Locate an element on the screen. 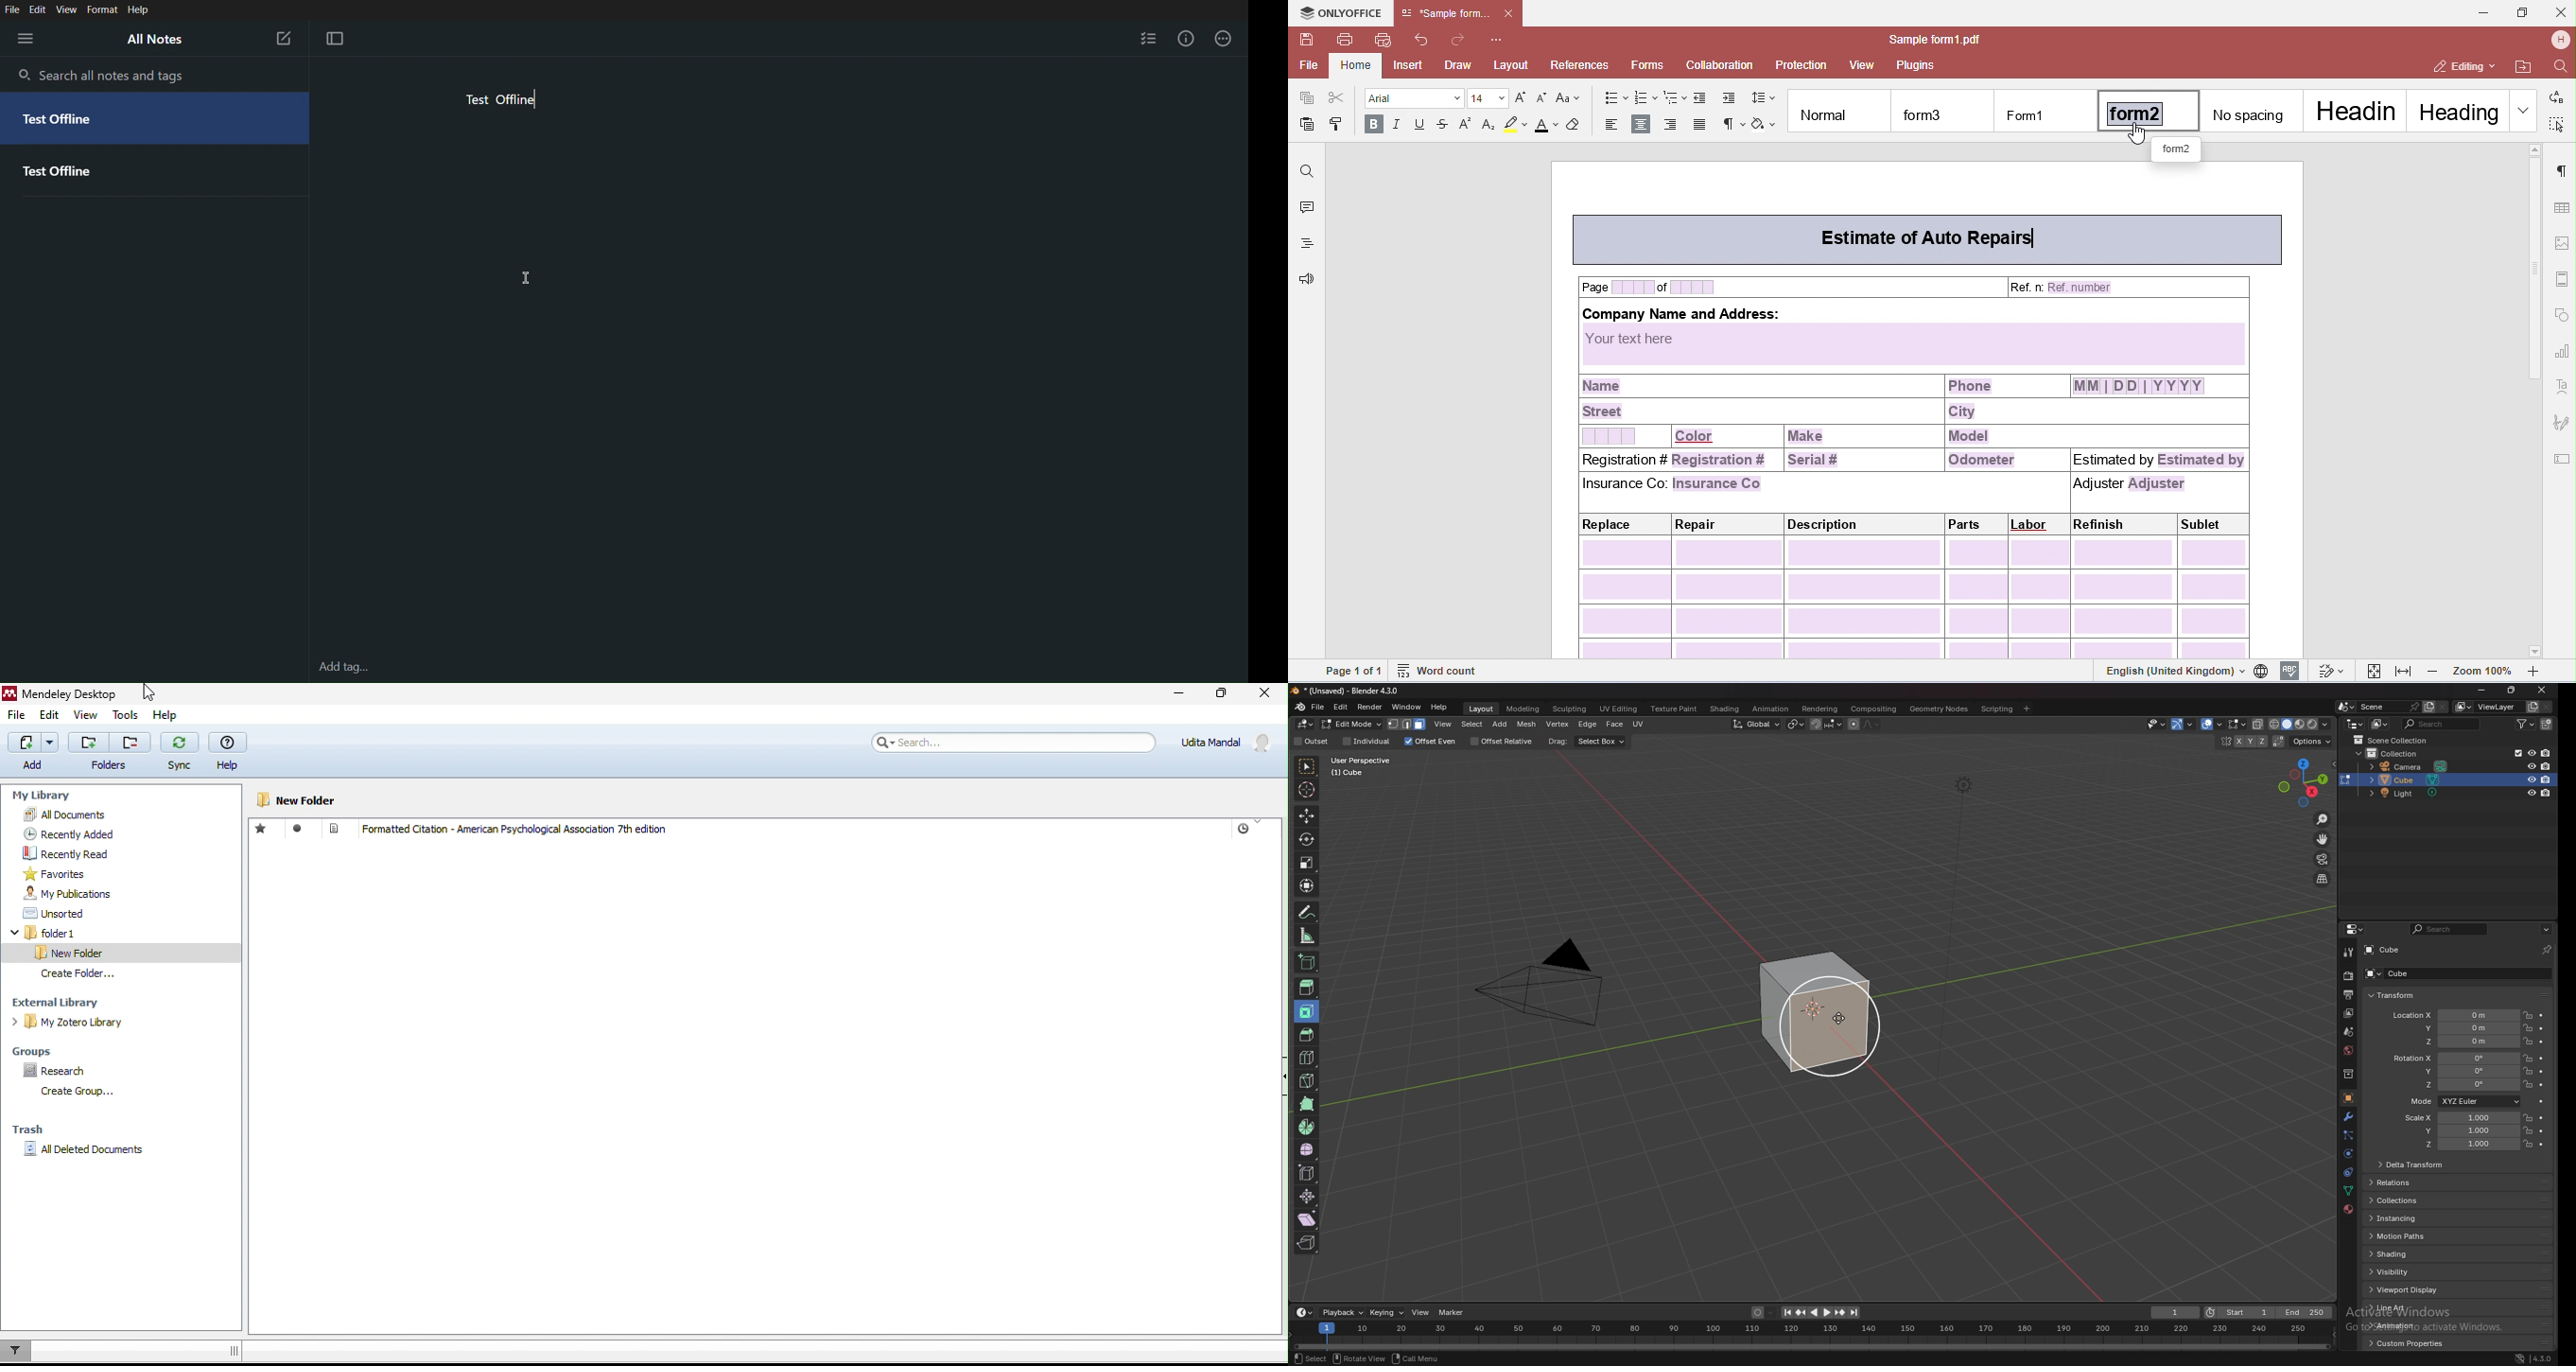 The image size is (2576, 1372). exclude from view layer is located at coordinates (2514, 752).